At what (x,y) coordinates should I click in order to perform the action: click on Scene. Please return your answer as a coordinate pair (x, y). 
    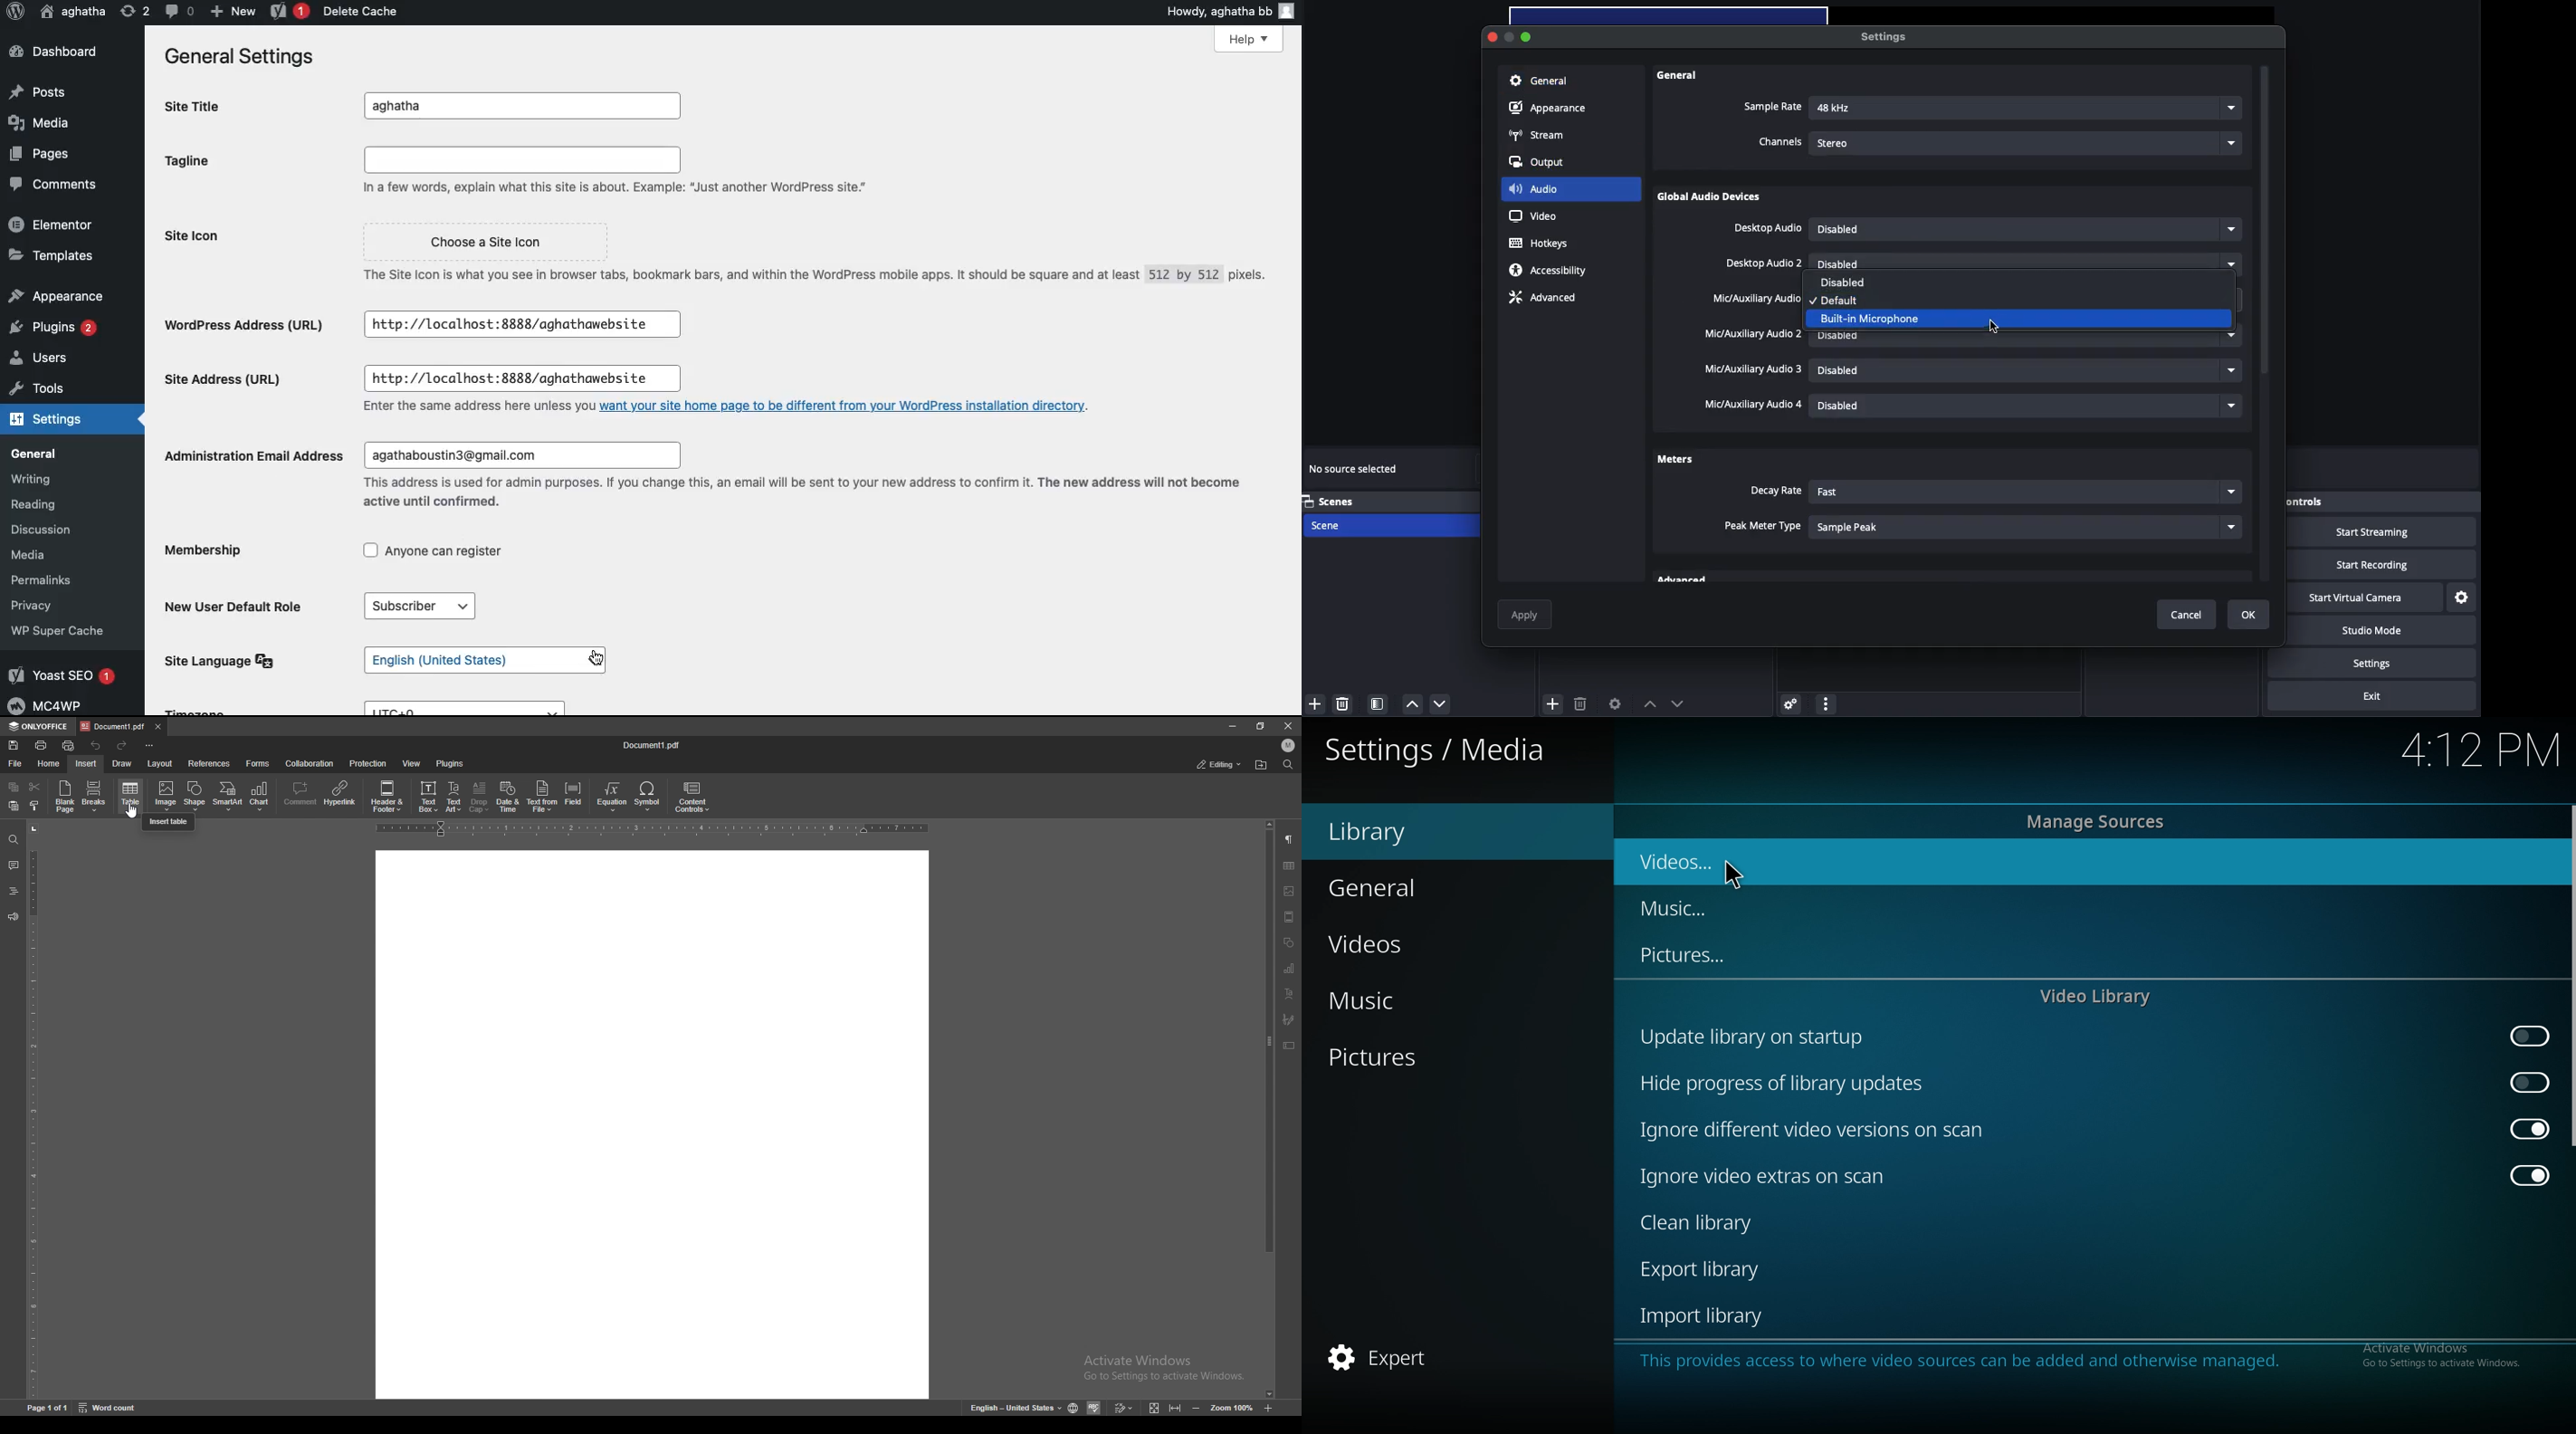
    Looking at the image, I should click on (1344, 526).